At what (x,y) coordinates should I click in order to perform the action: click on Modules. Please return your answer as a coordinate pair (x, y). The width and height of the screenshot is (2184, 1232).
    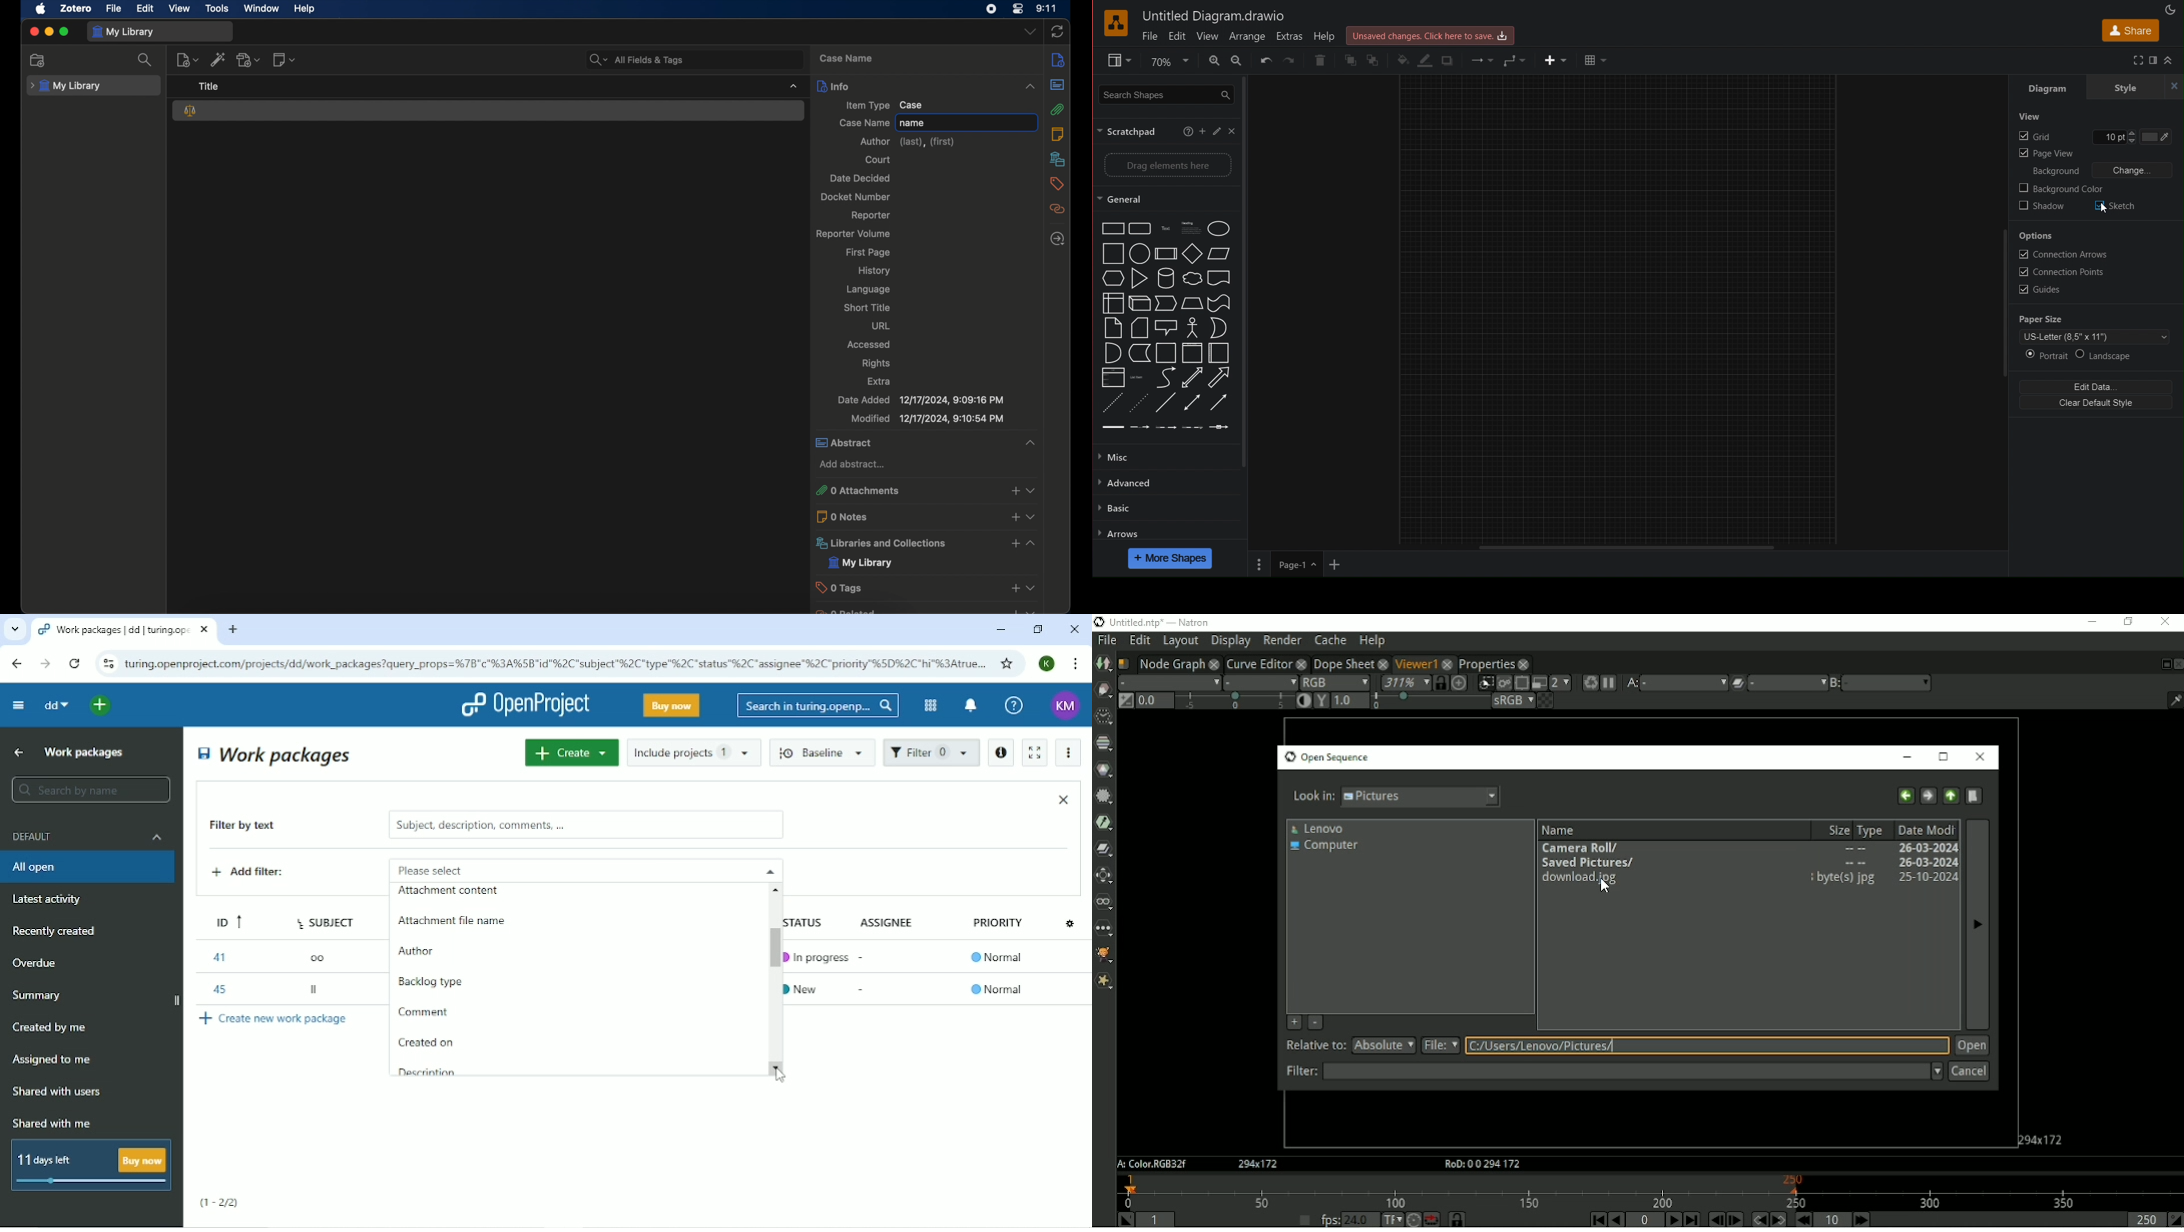
    Looking at the image, I should click on (928, 705).